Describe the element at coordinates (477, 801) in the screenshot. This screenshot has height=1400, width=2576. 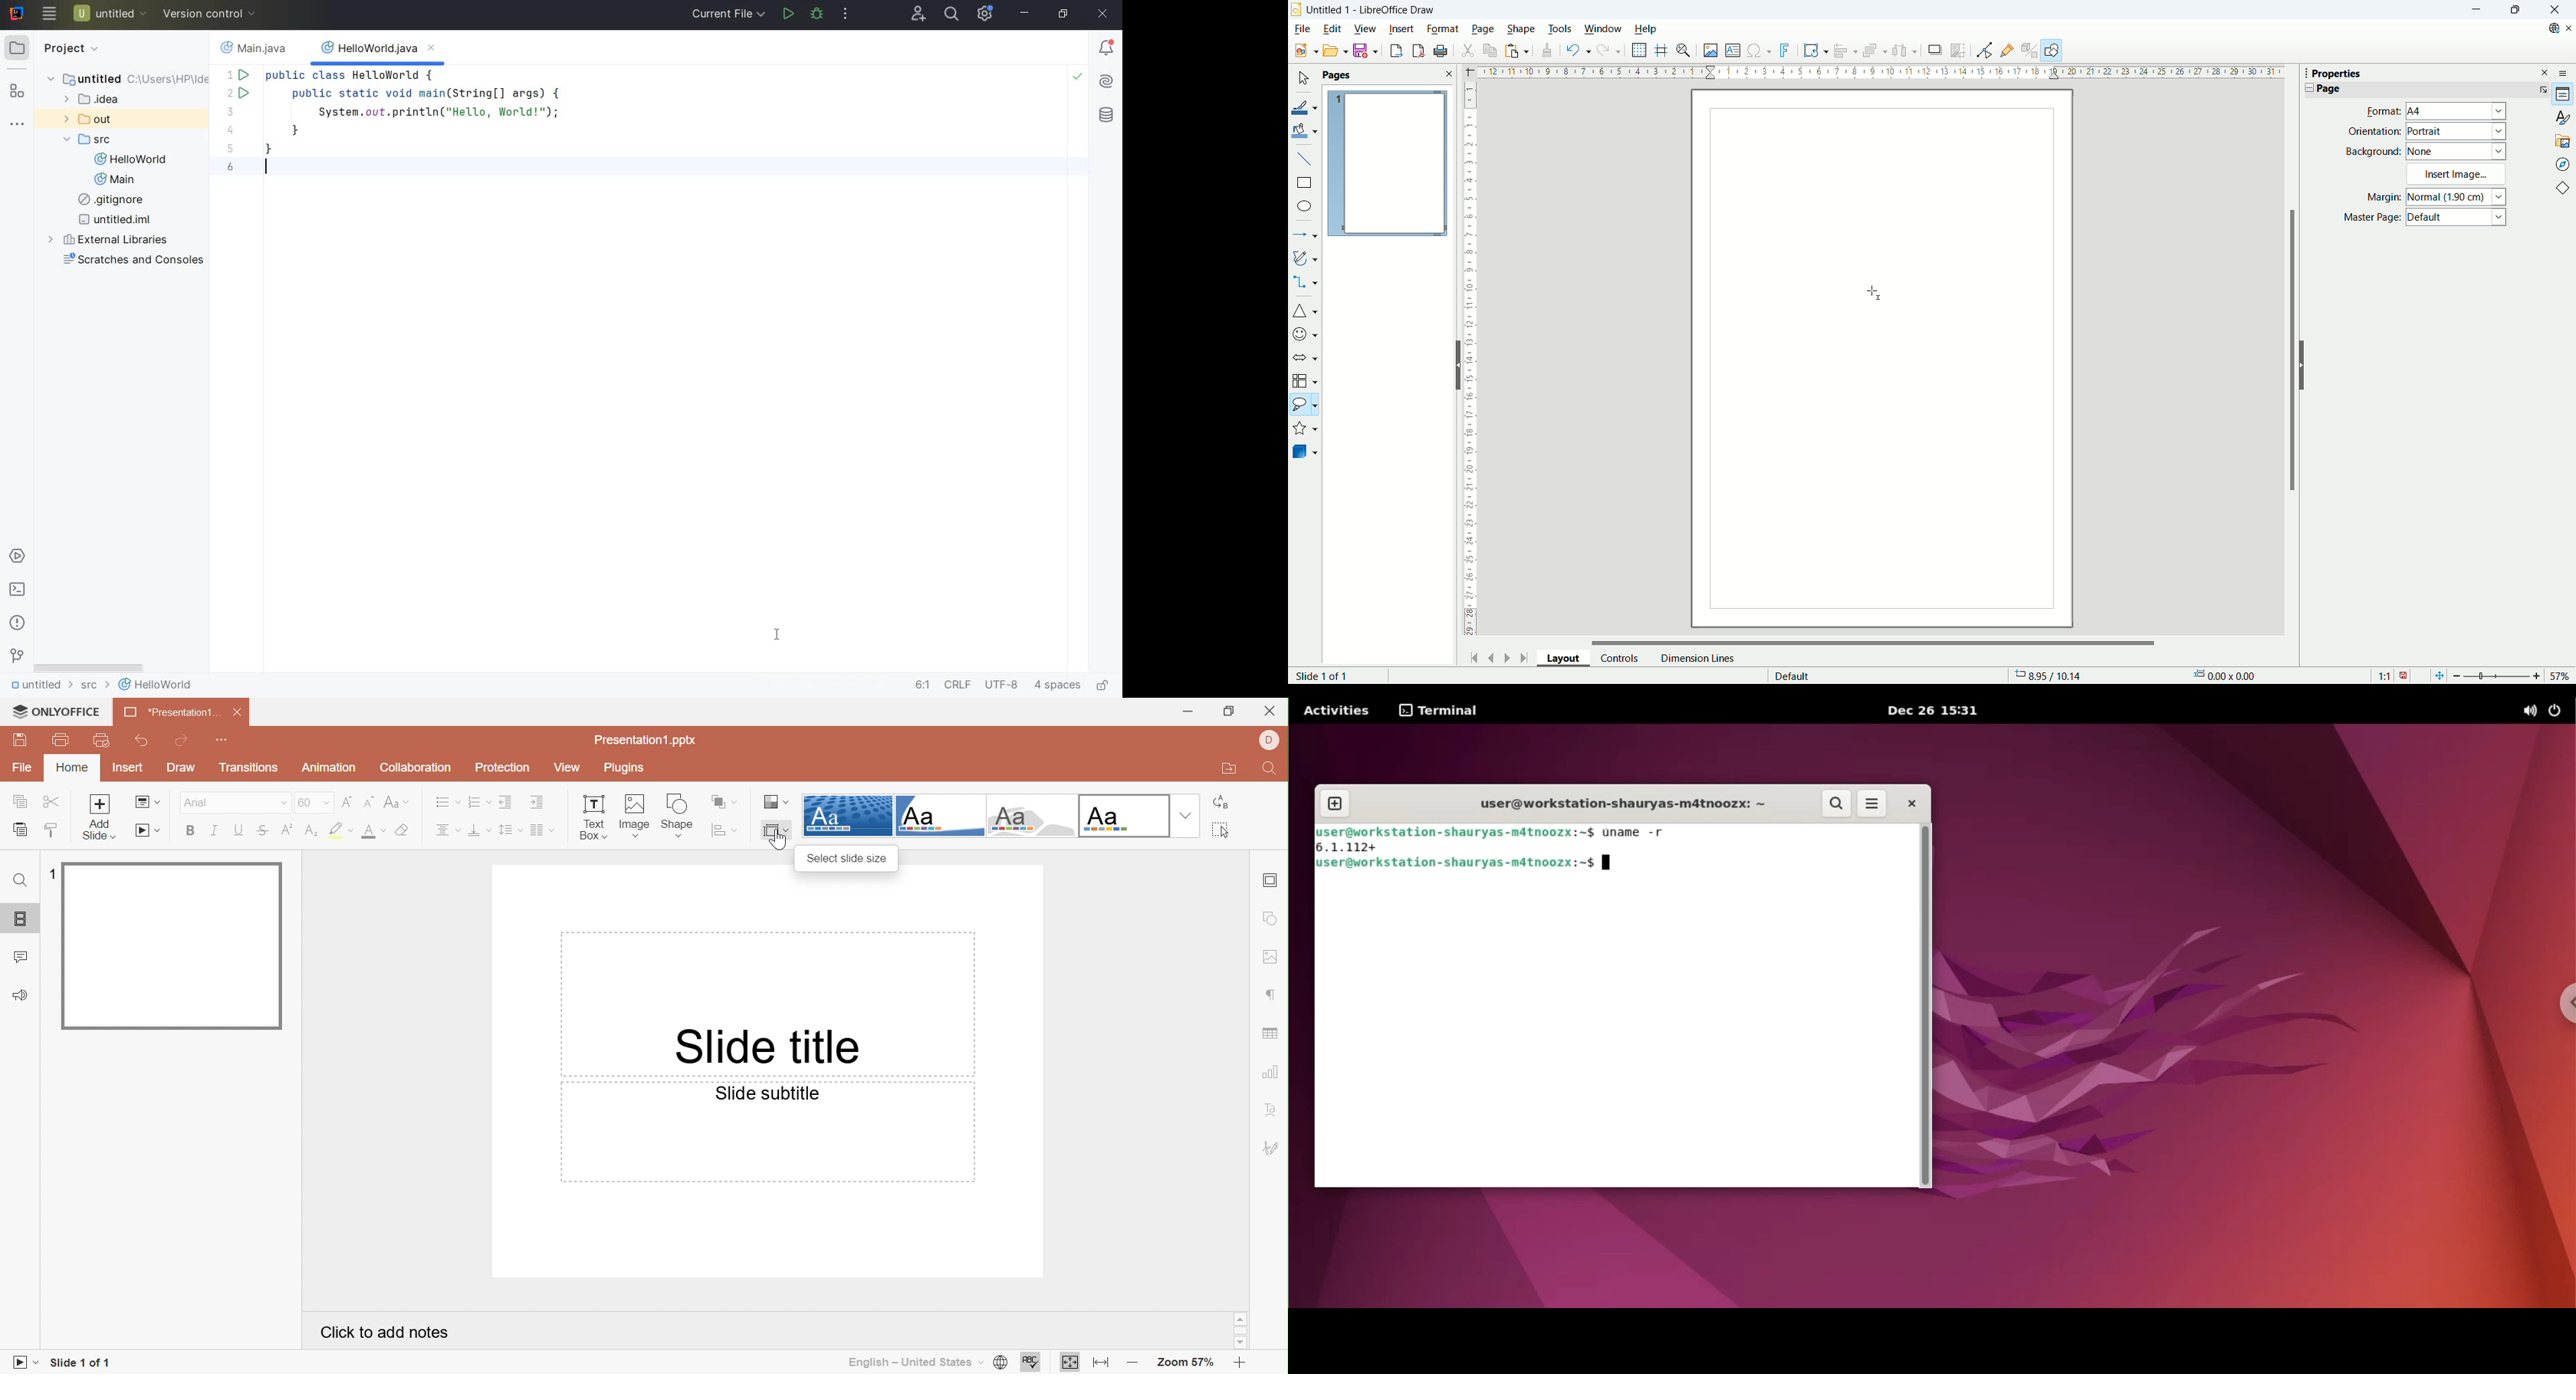
I see `Numbering` at that location.